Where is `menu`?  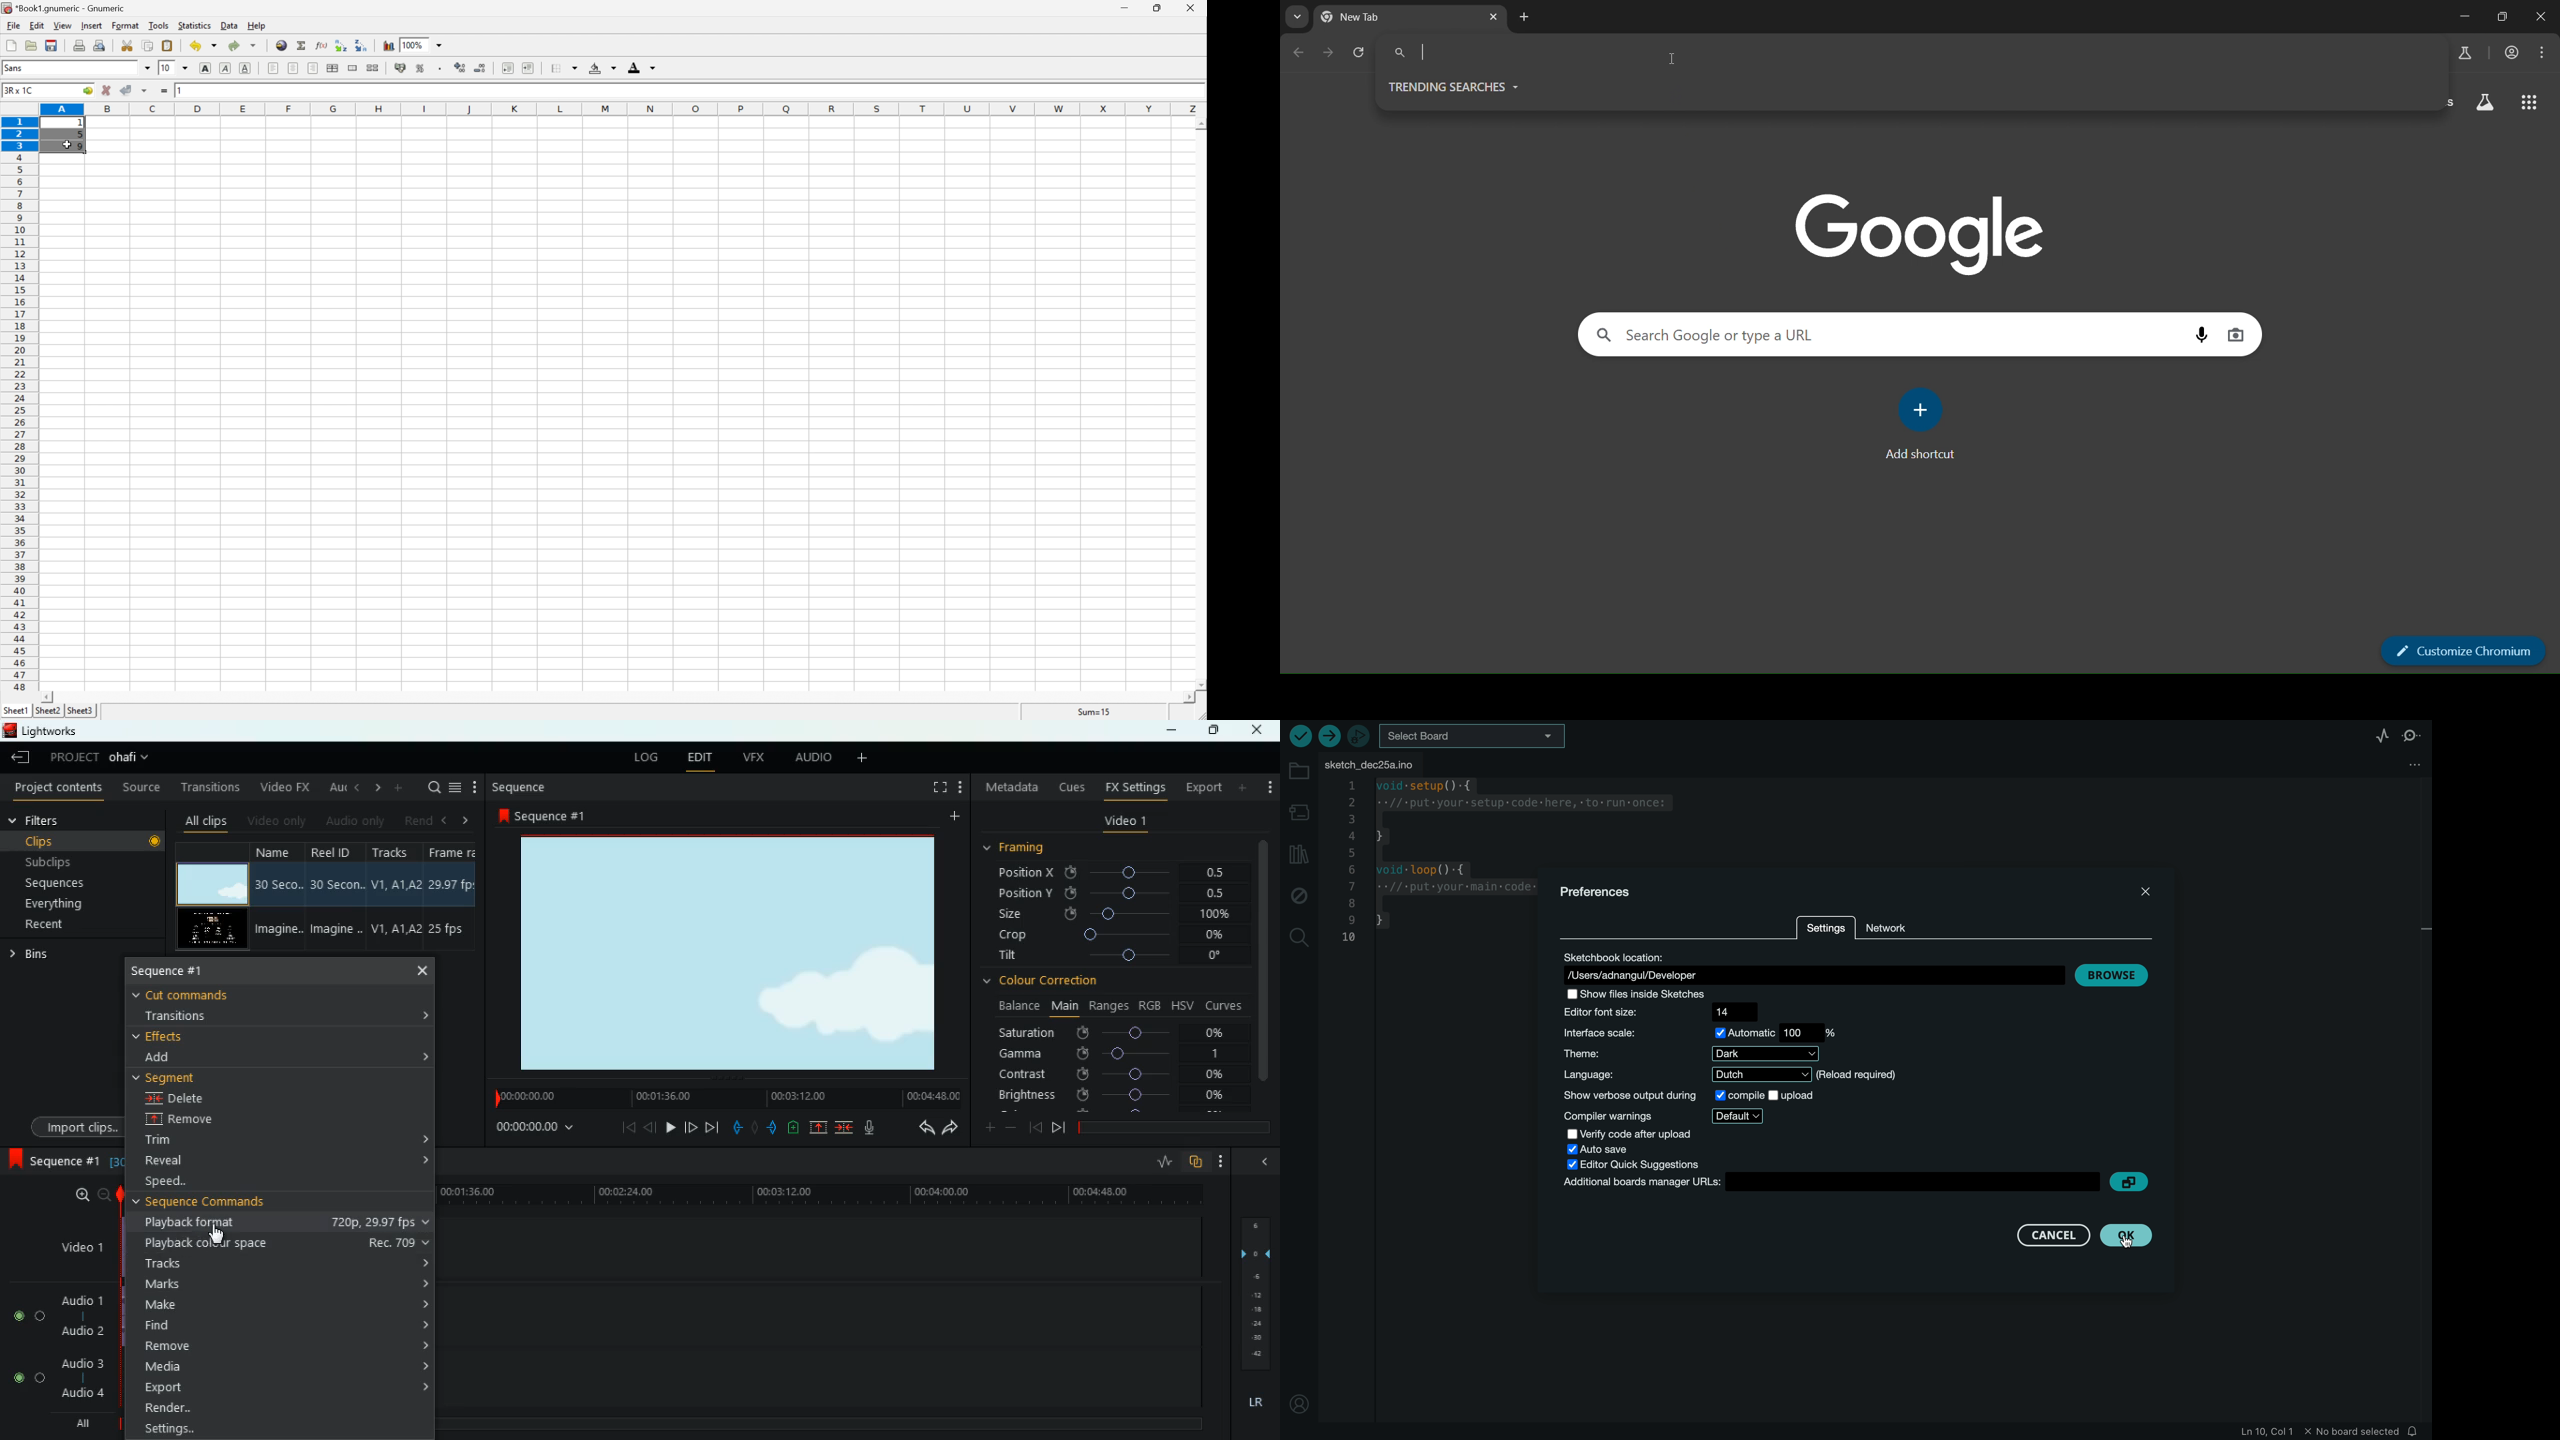 menu is located at coordinates (2543, 51).